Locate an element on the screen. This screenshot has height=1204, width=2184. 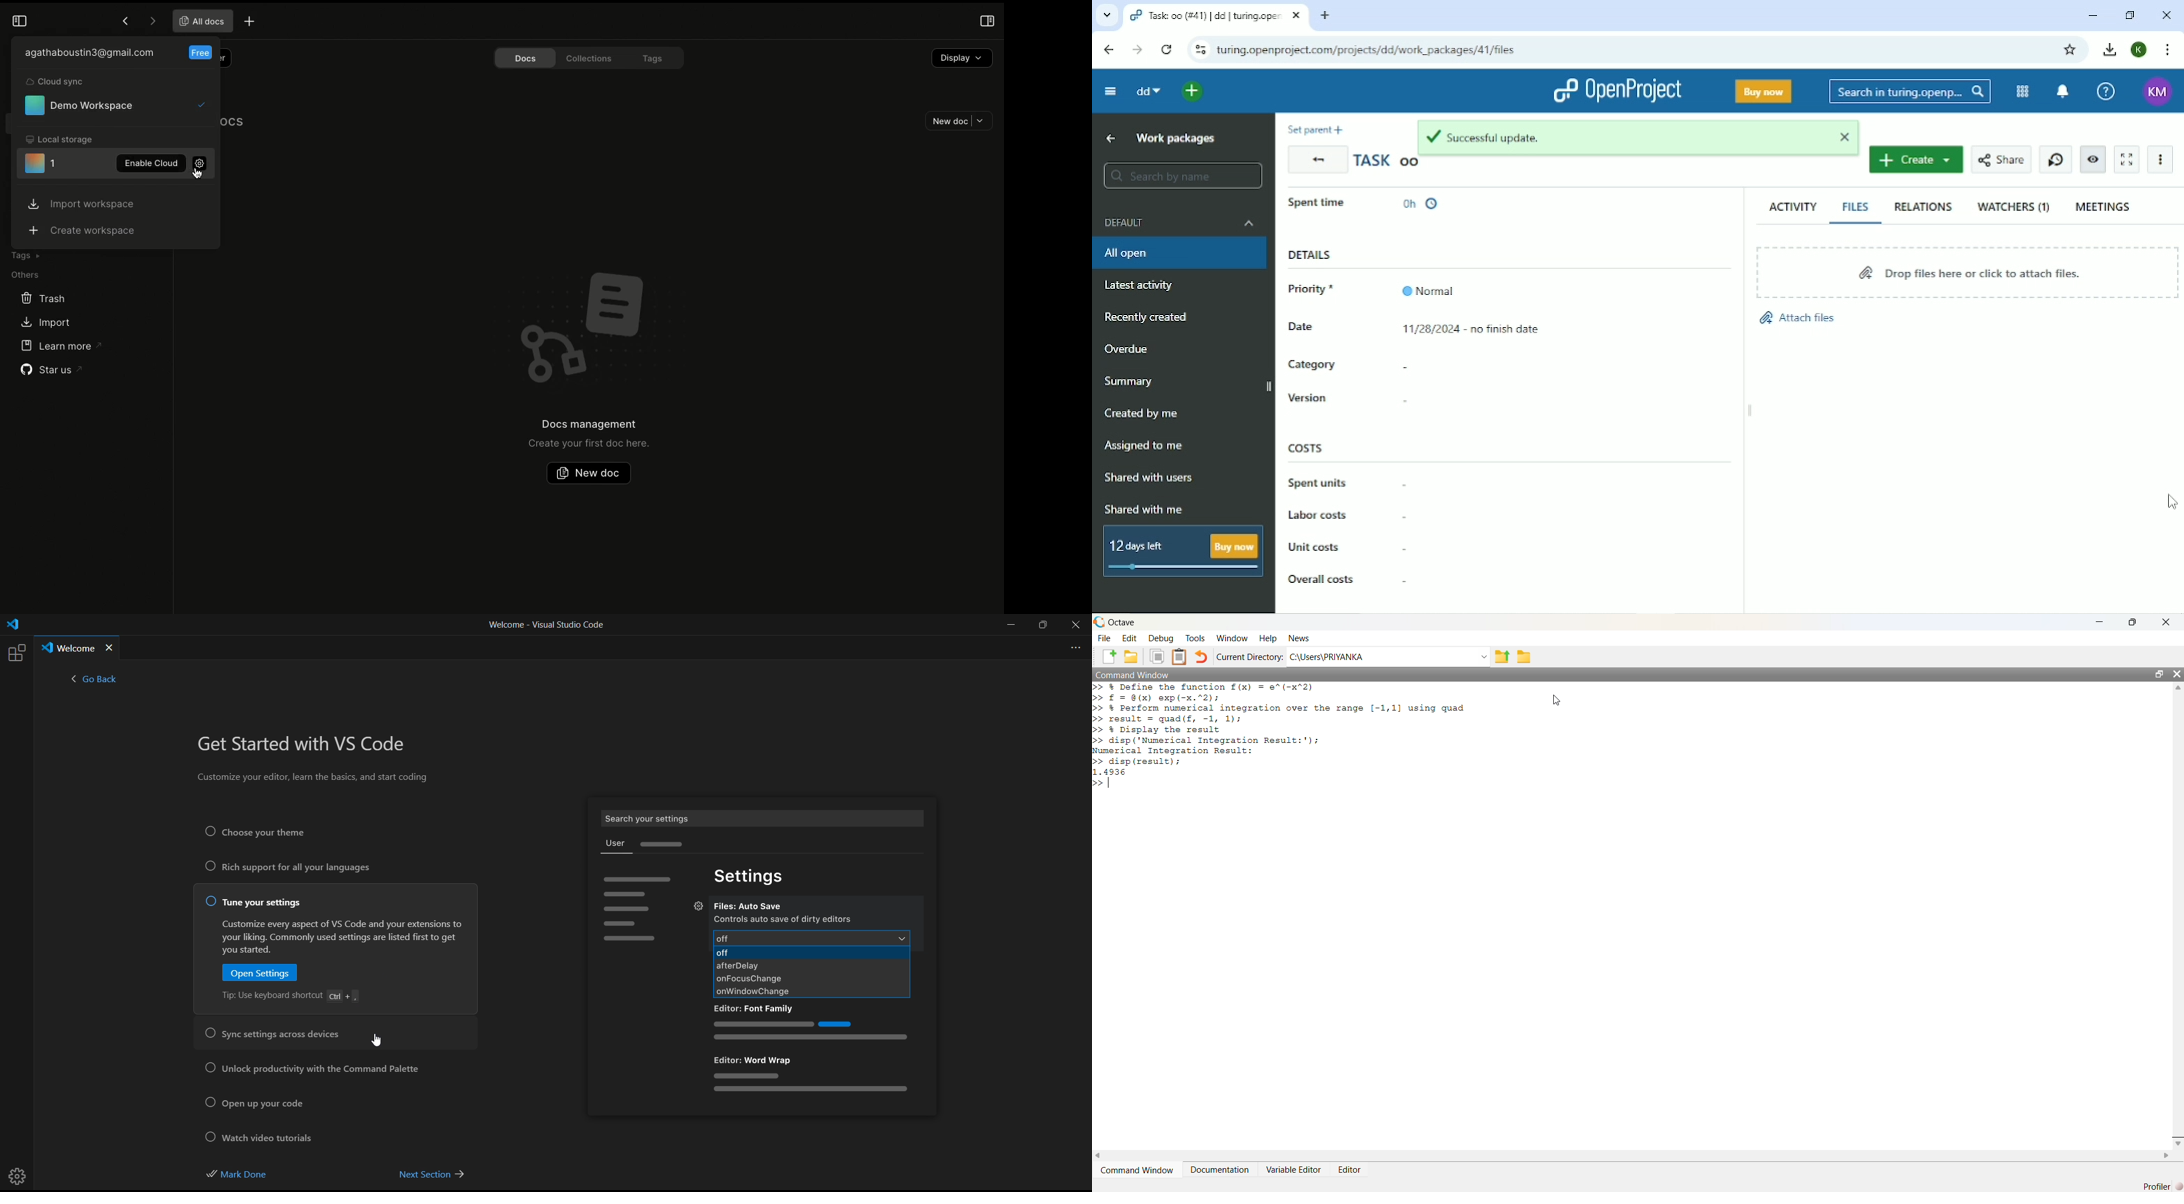
next section is located at coordinates (431, 1169).